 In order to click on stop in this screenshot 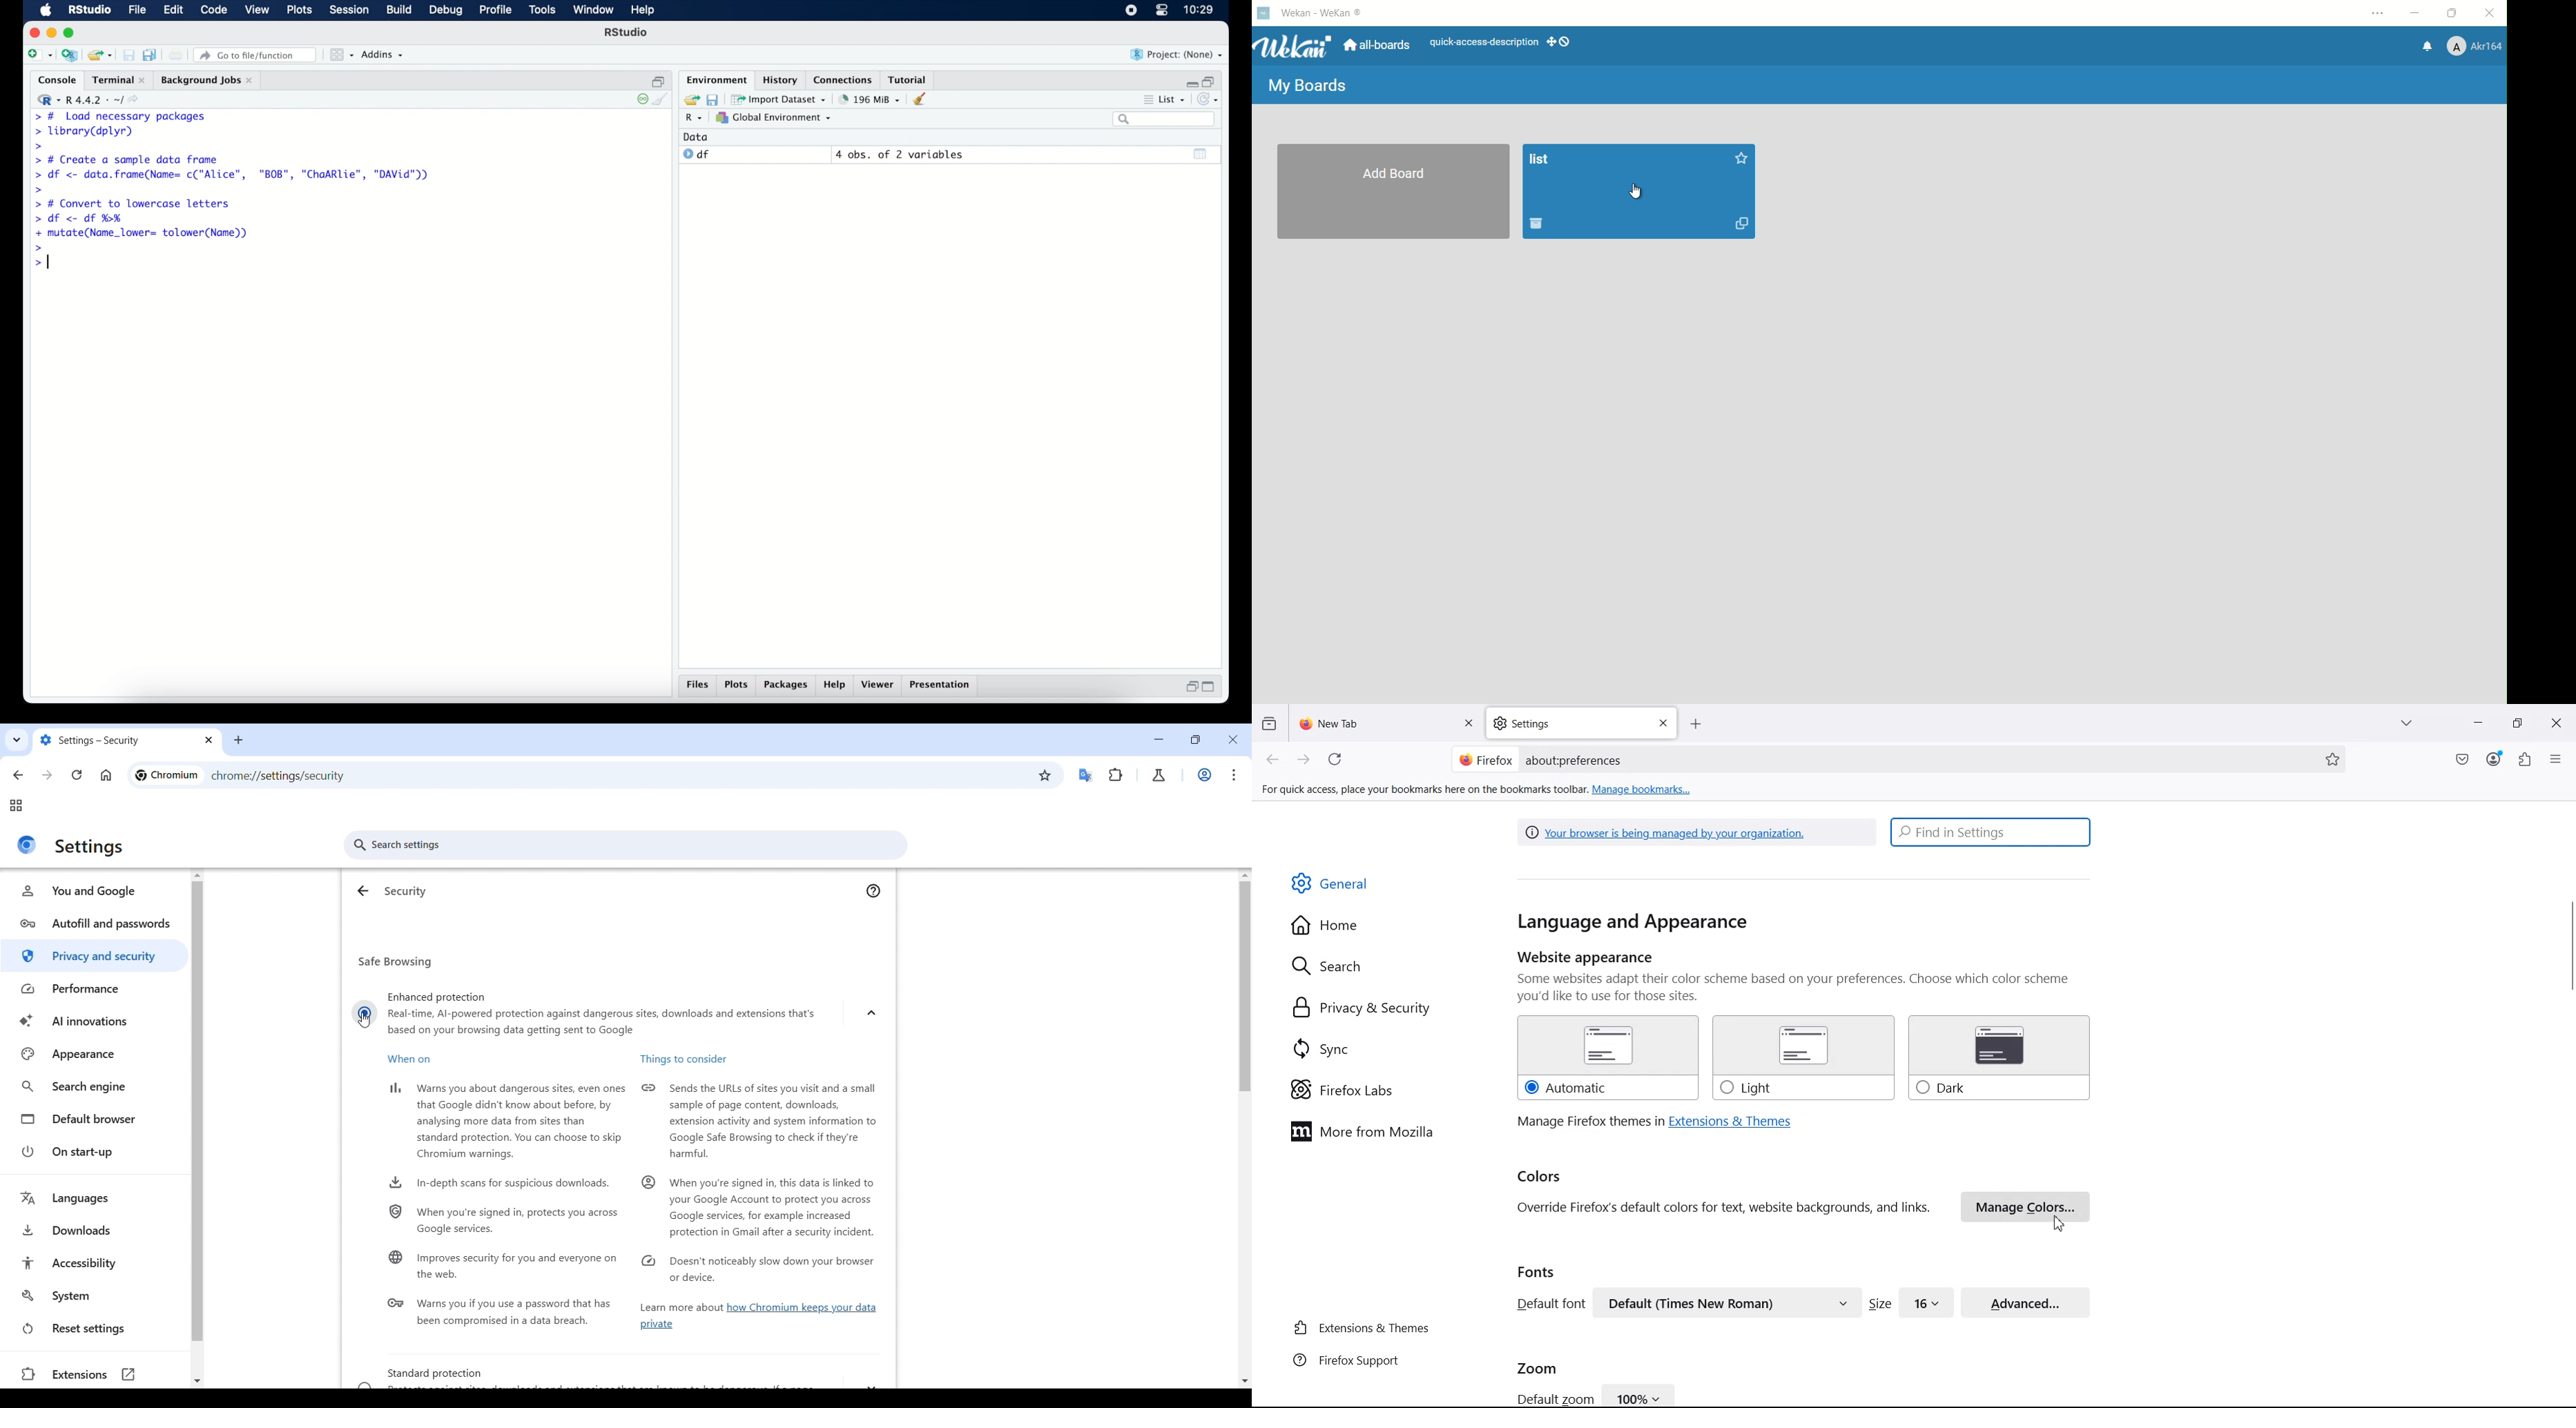, I will do `click(639, 99)`.